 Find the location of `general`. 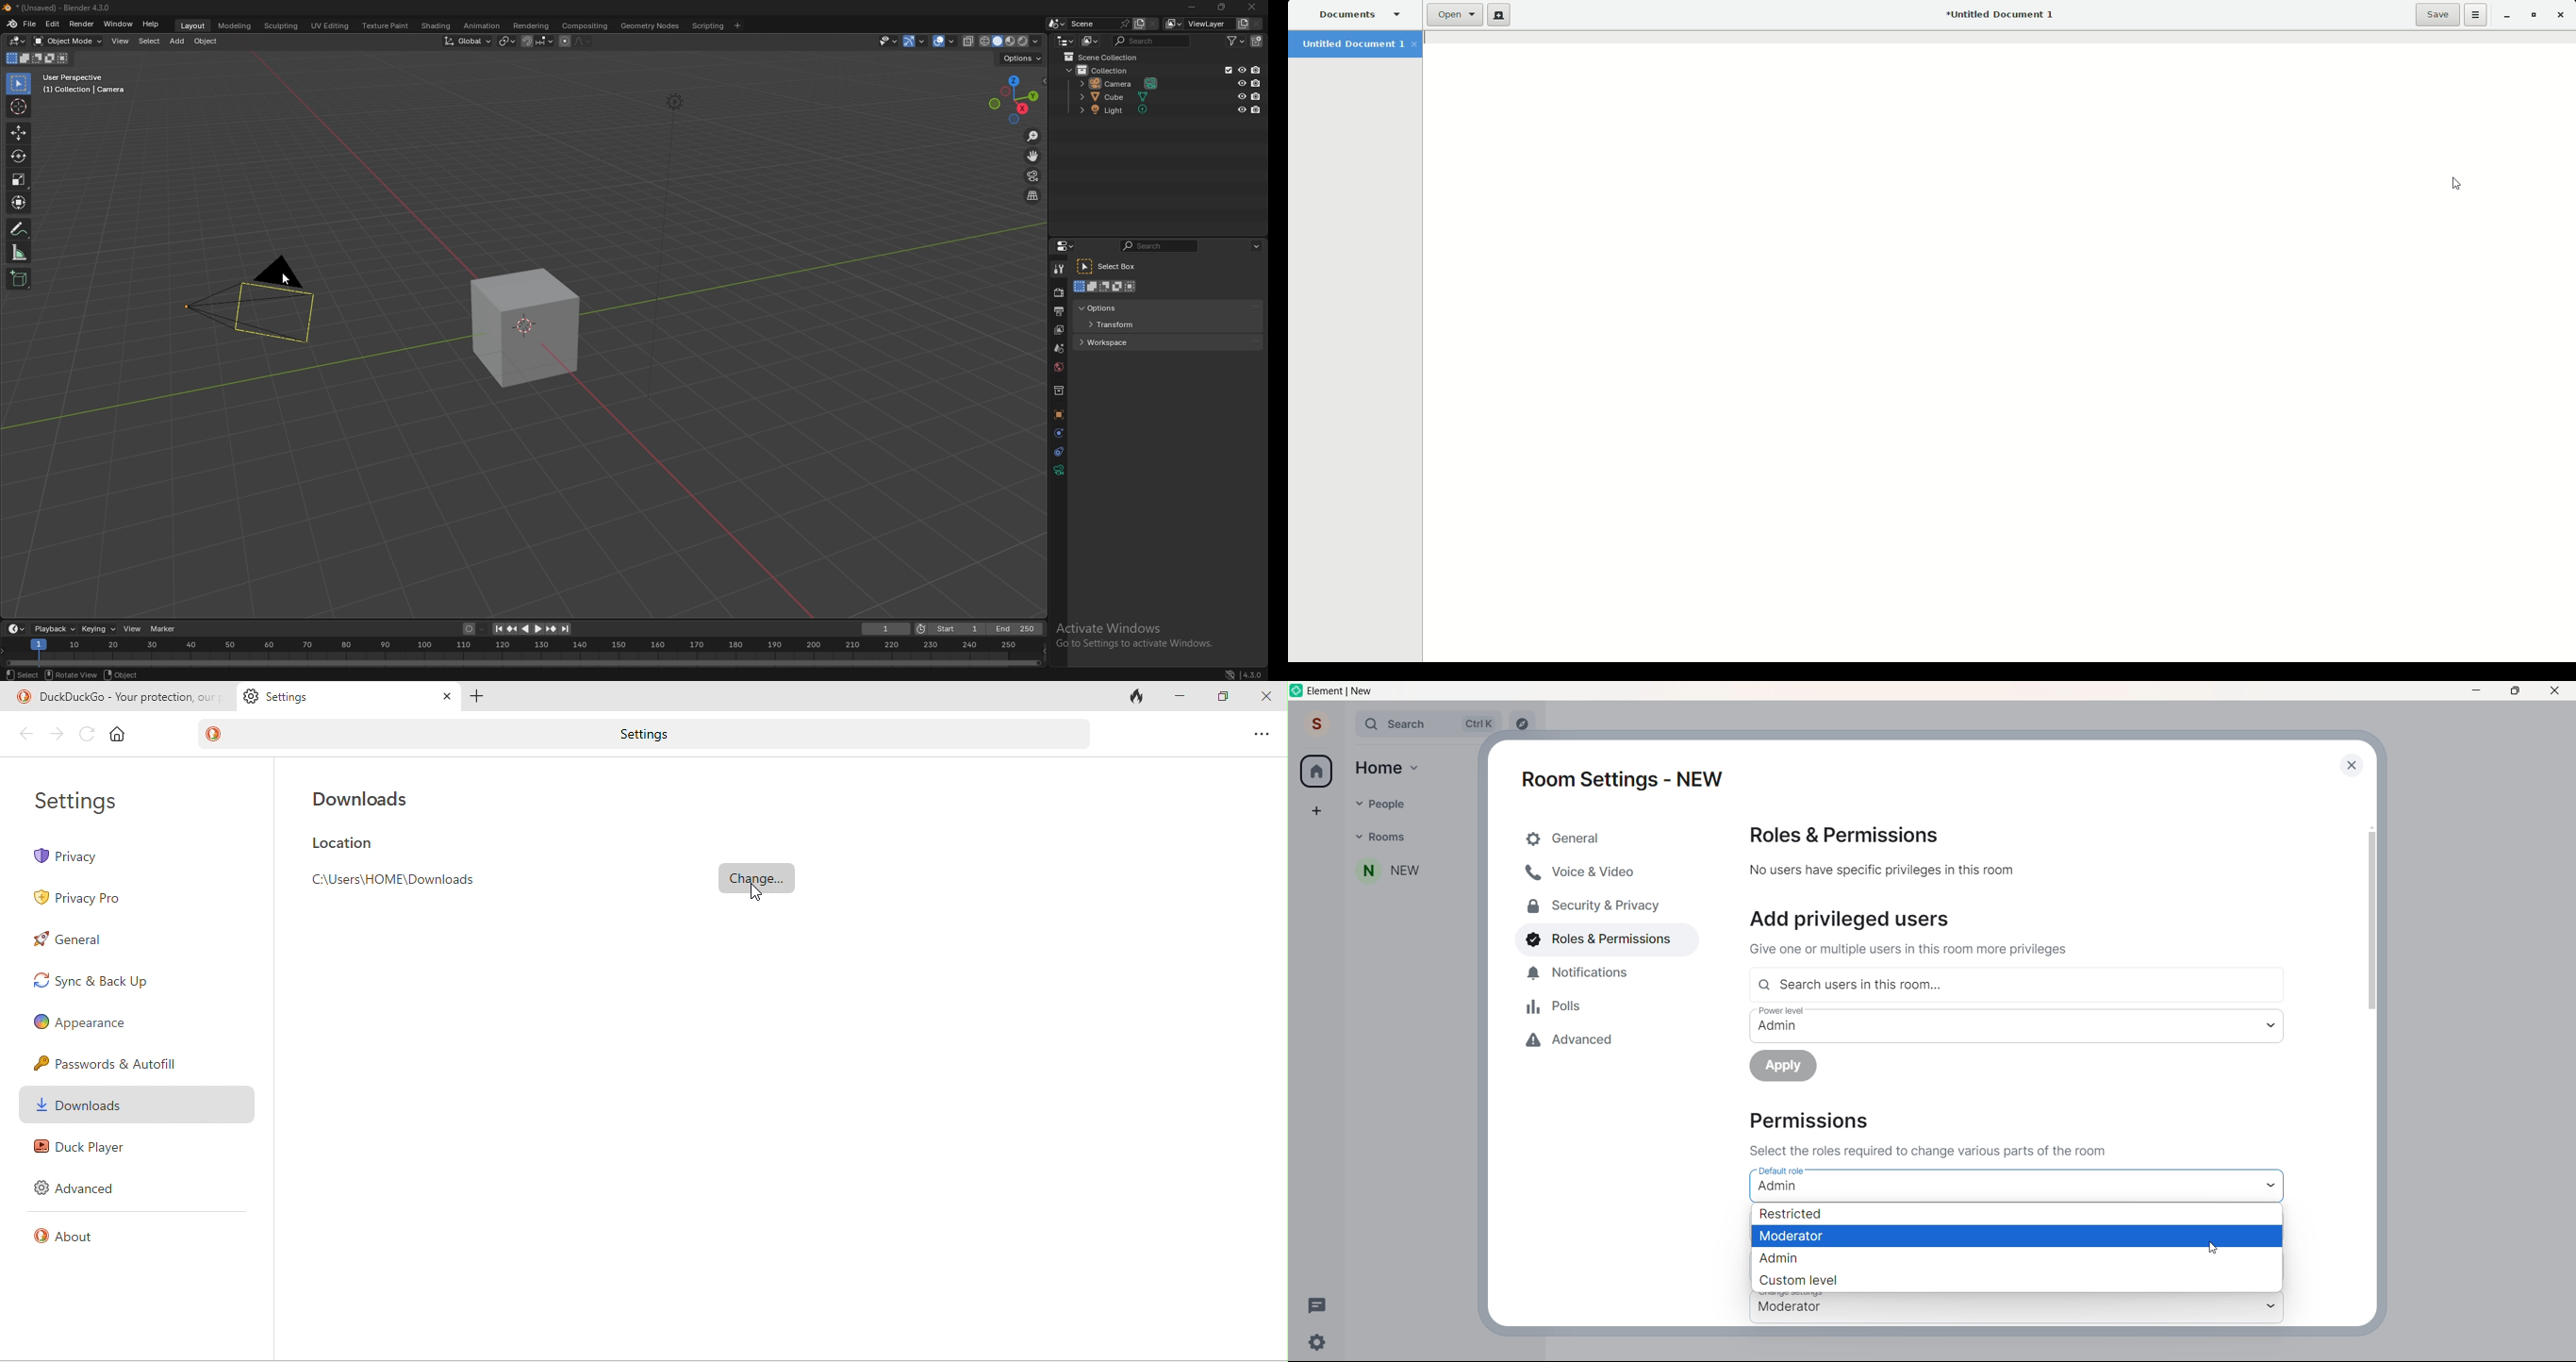

general is located at coordinates (1609, 837).